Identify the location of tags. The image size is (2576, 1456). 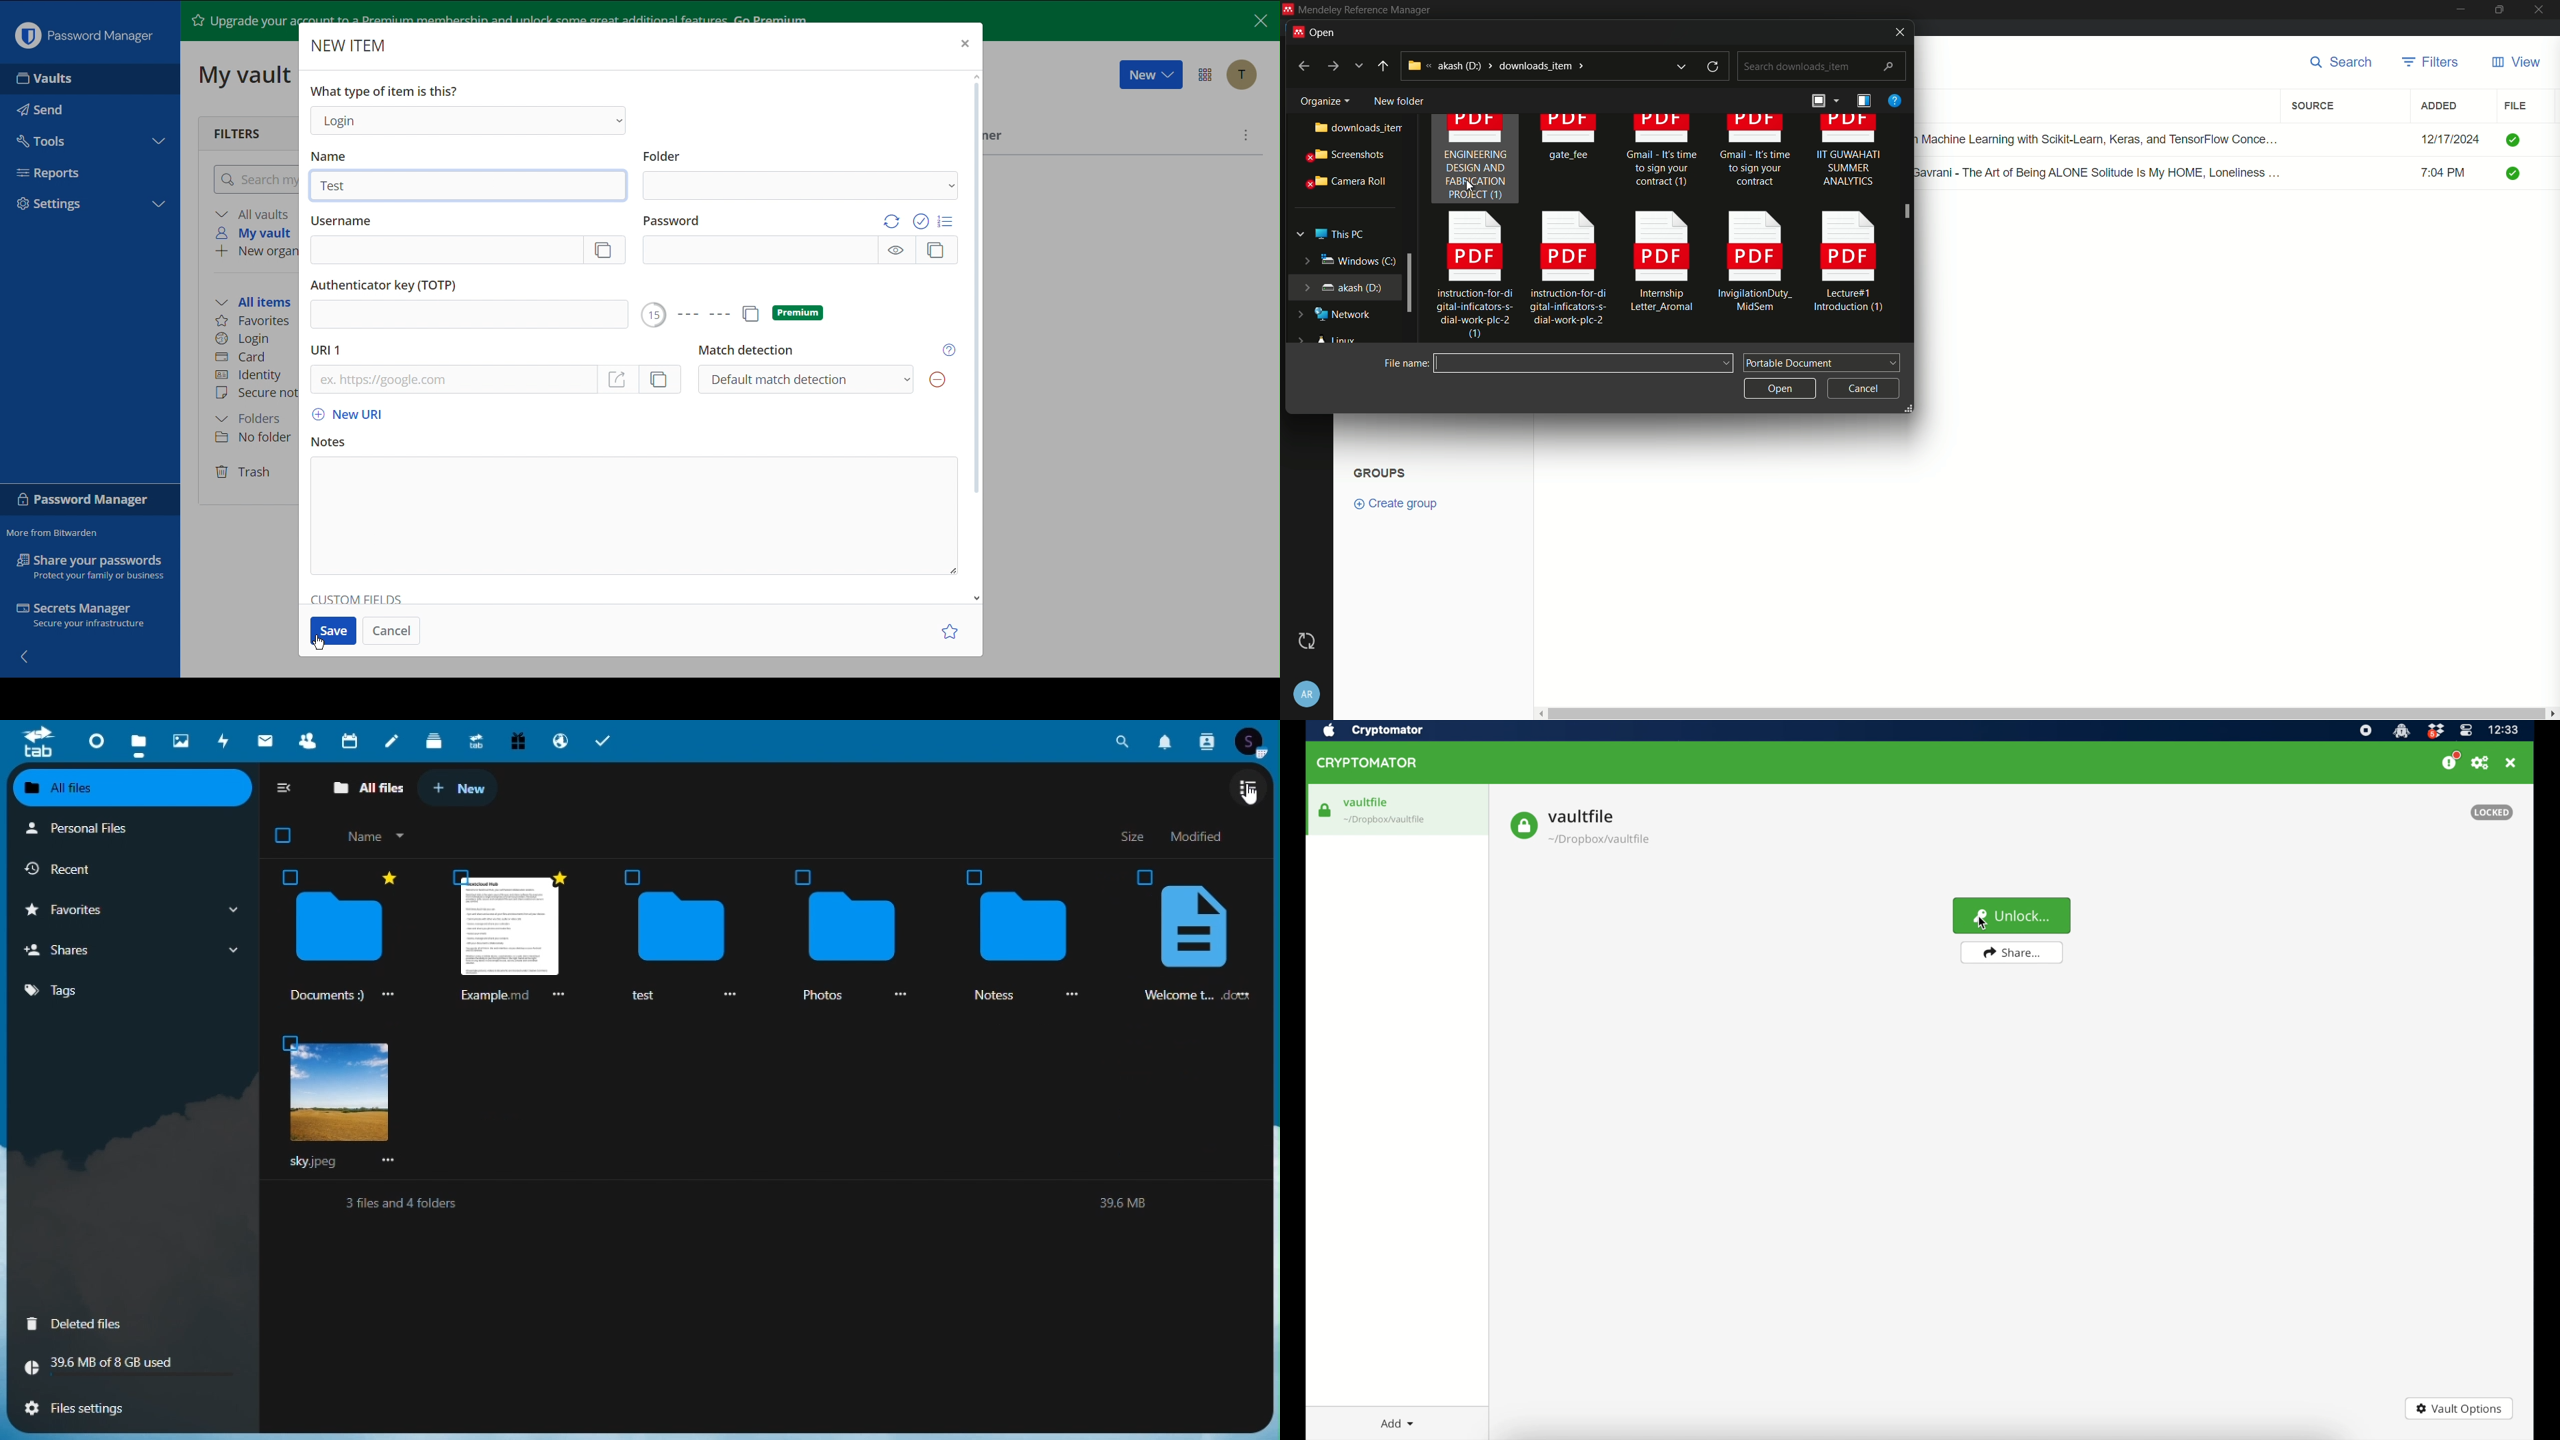
(130, 991).